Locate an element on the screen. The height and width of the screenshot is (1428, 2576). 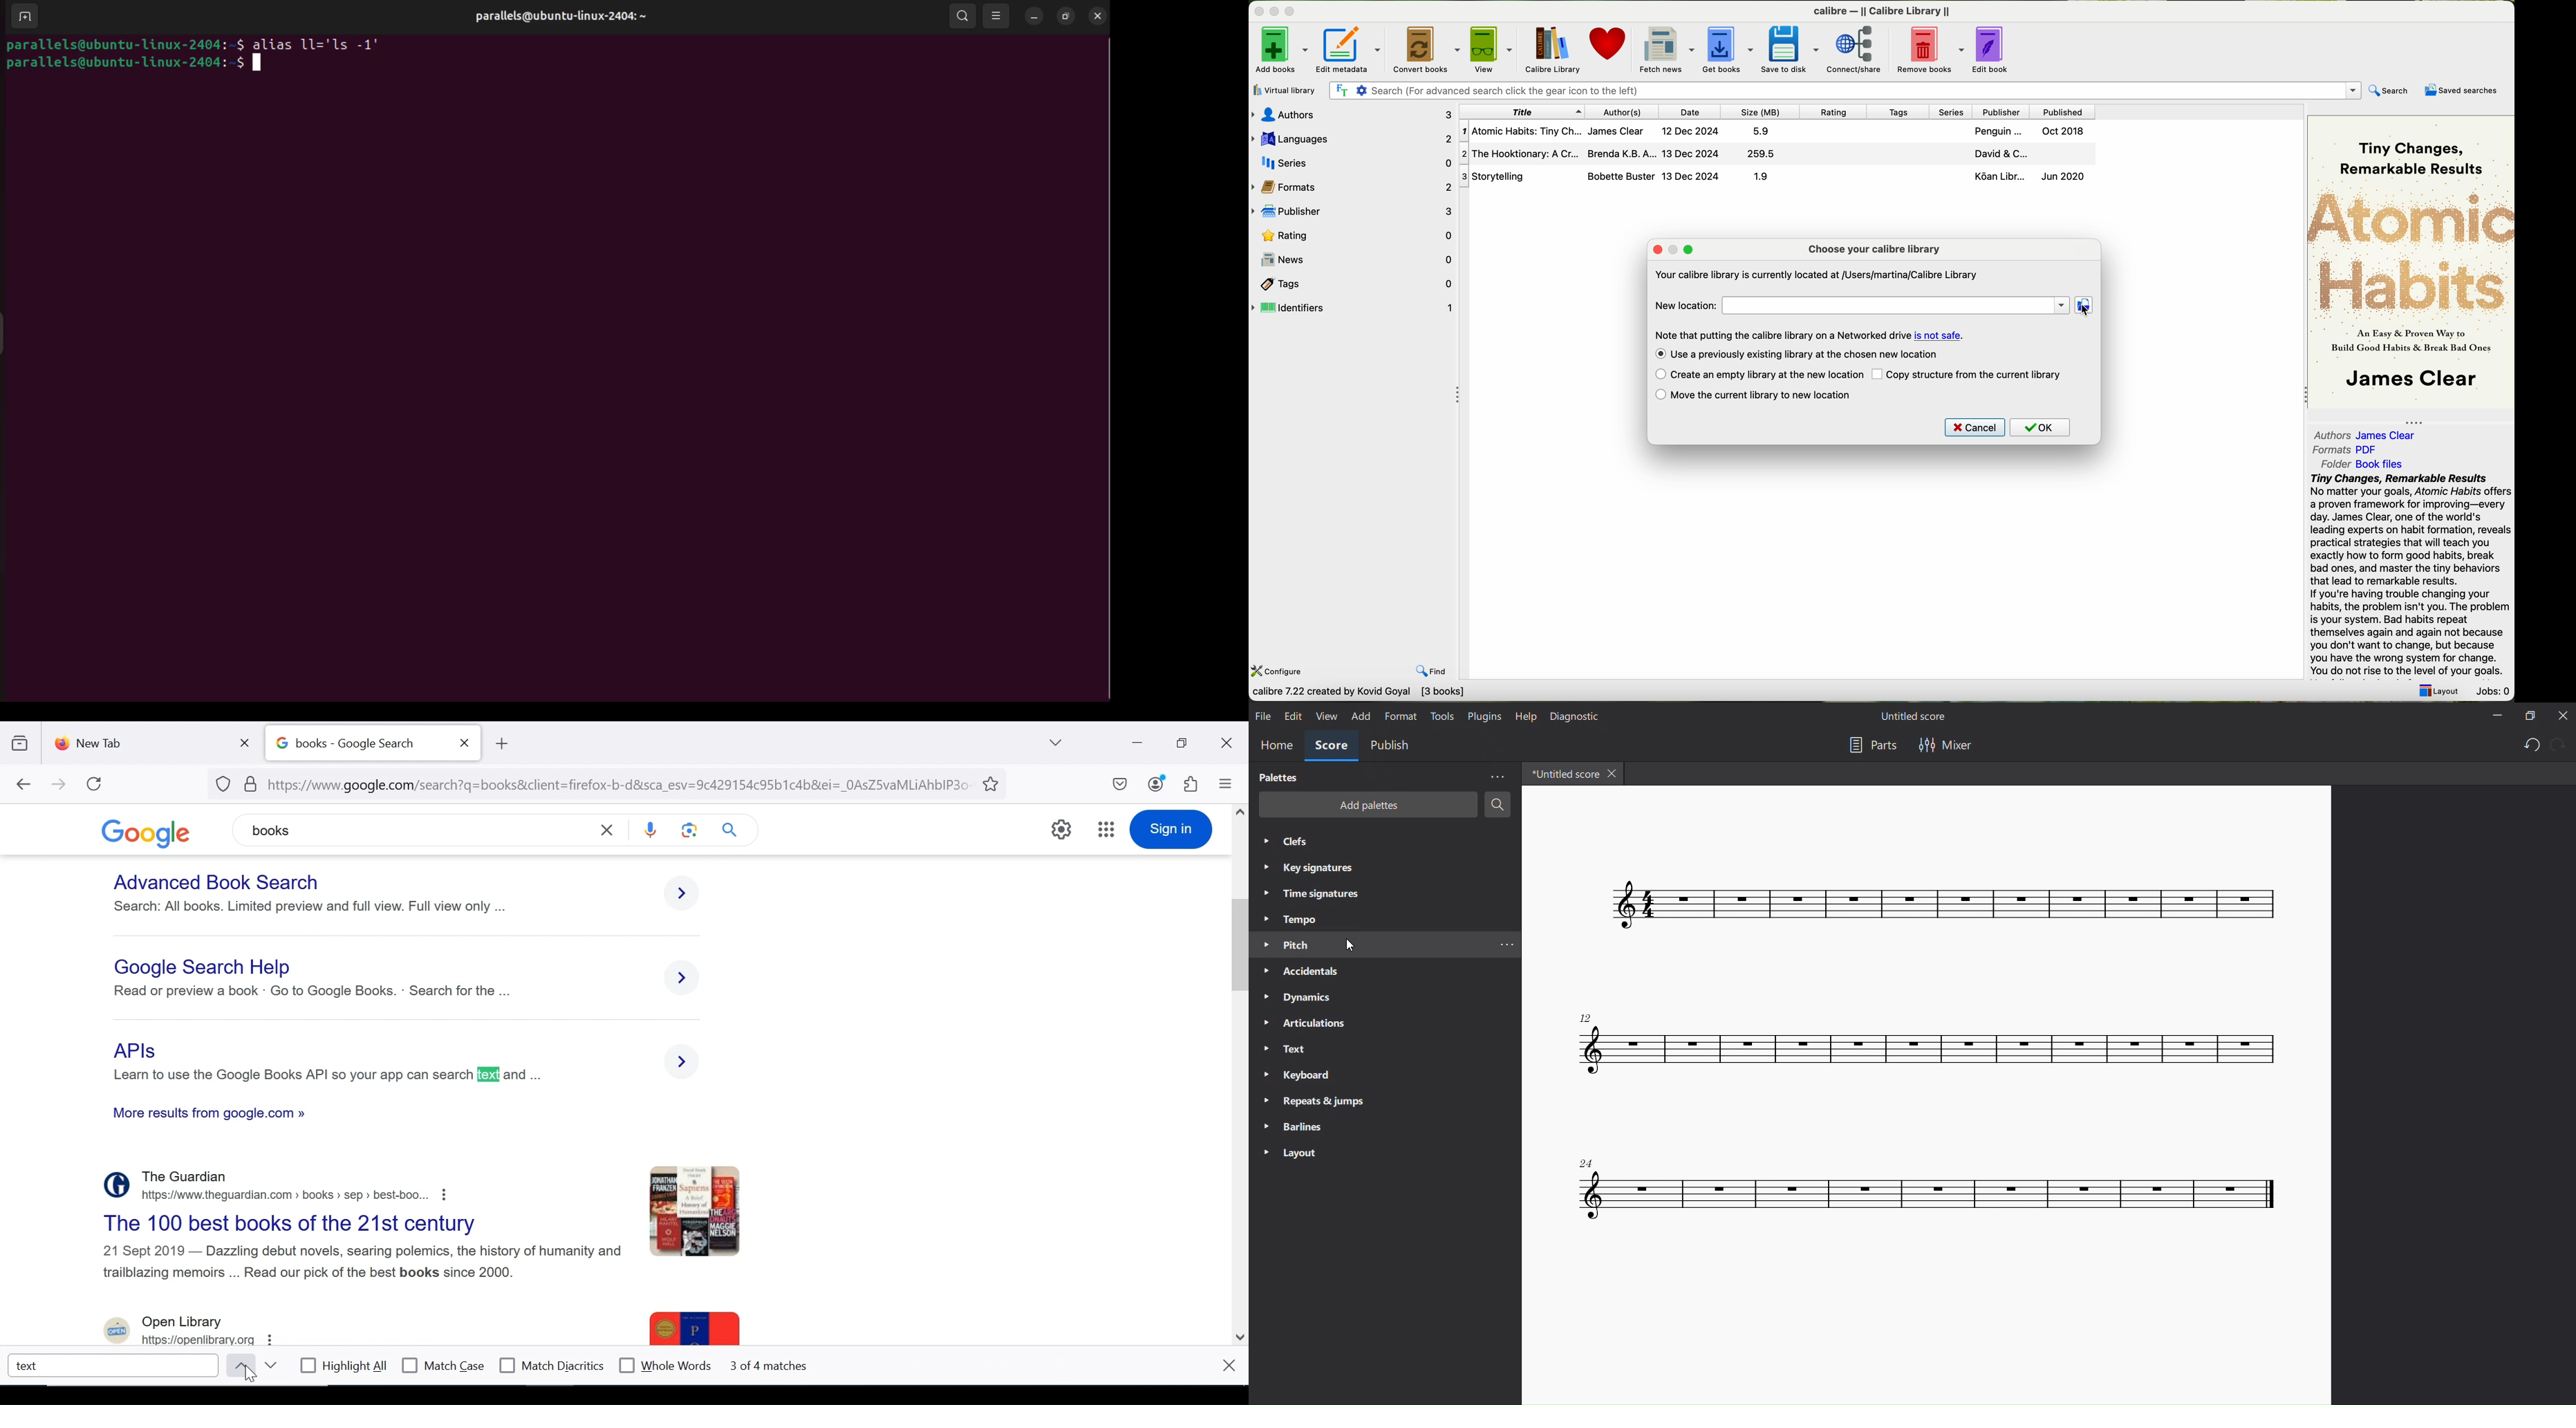
accidentals is located at coordinates (1307, 972).